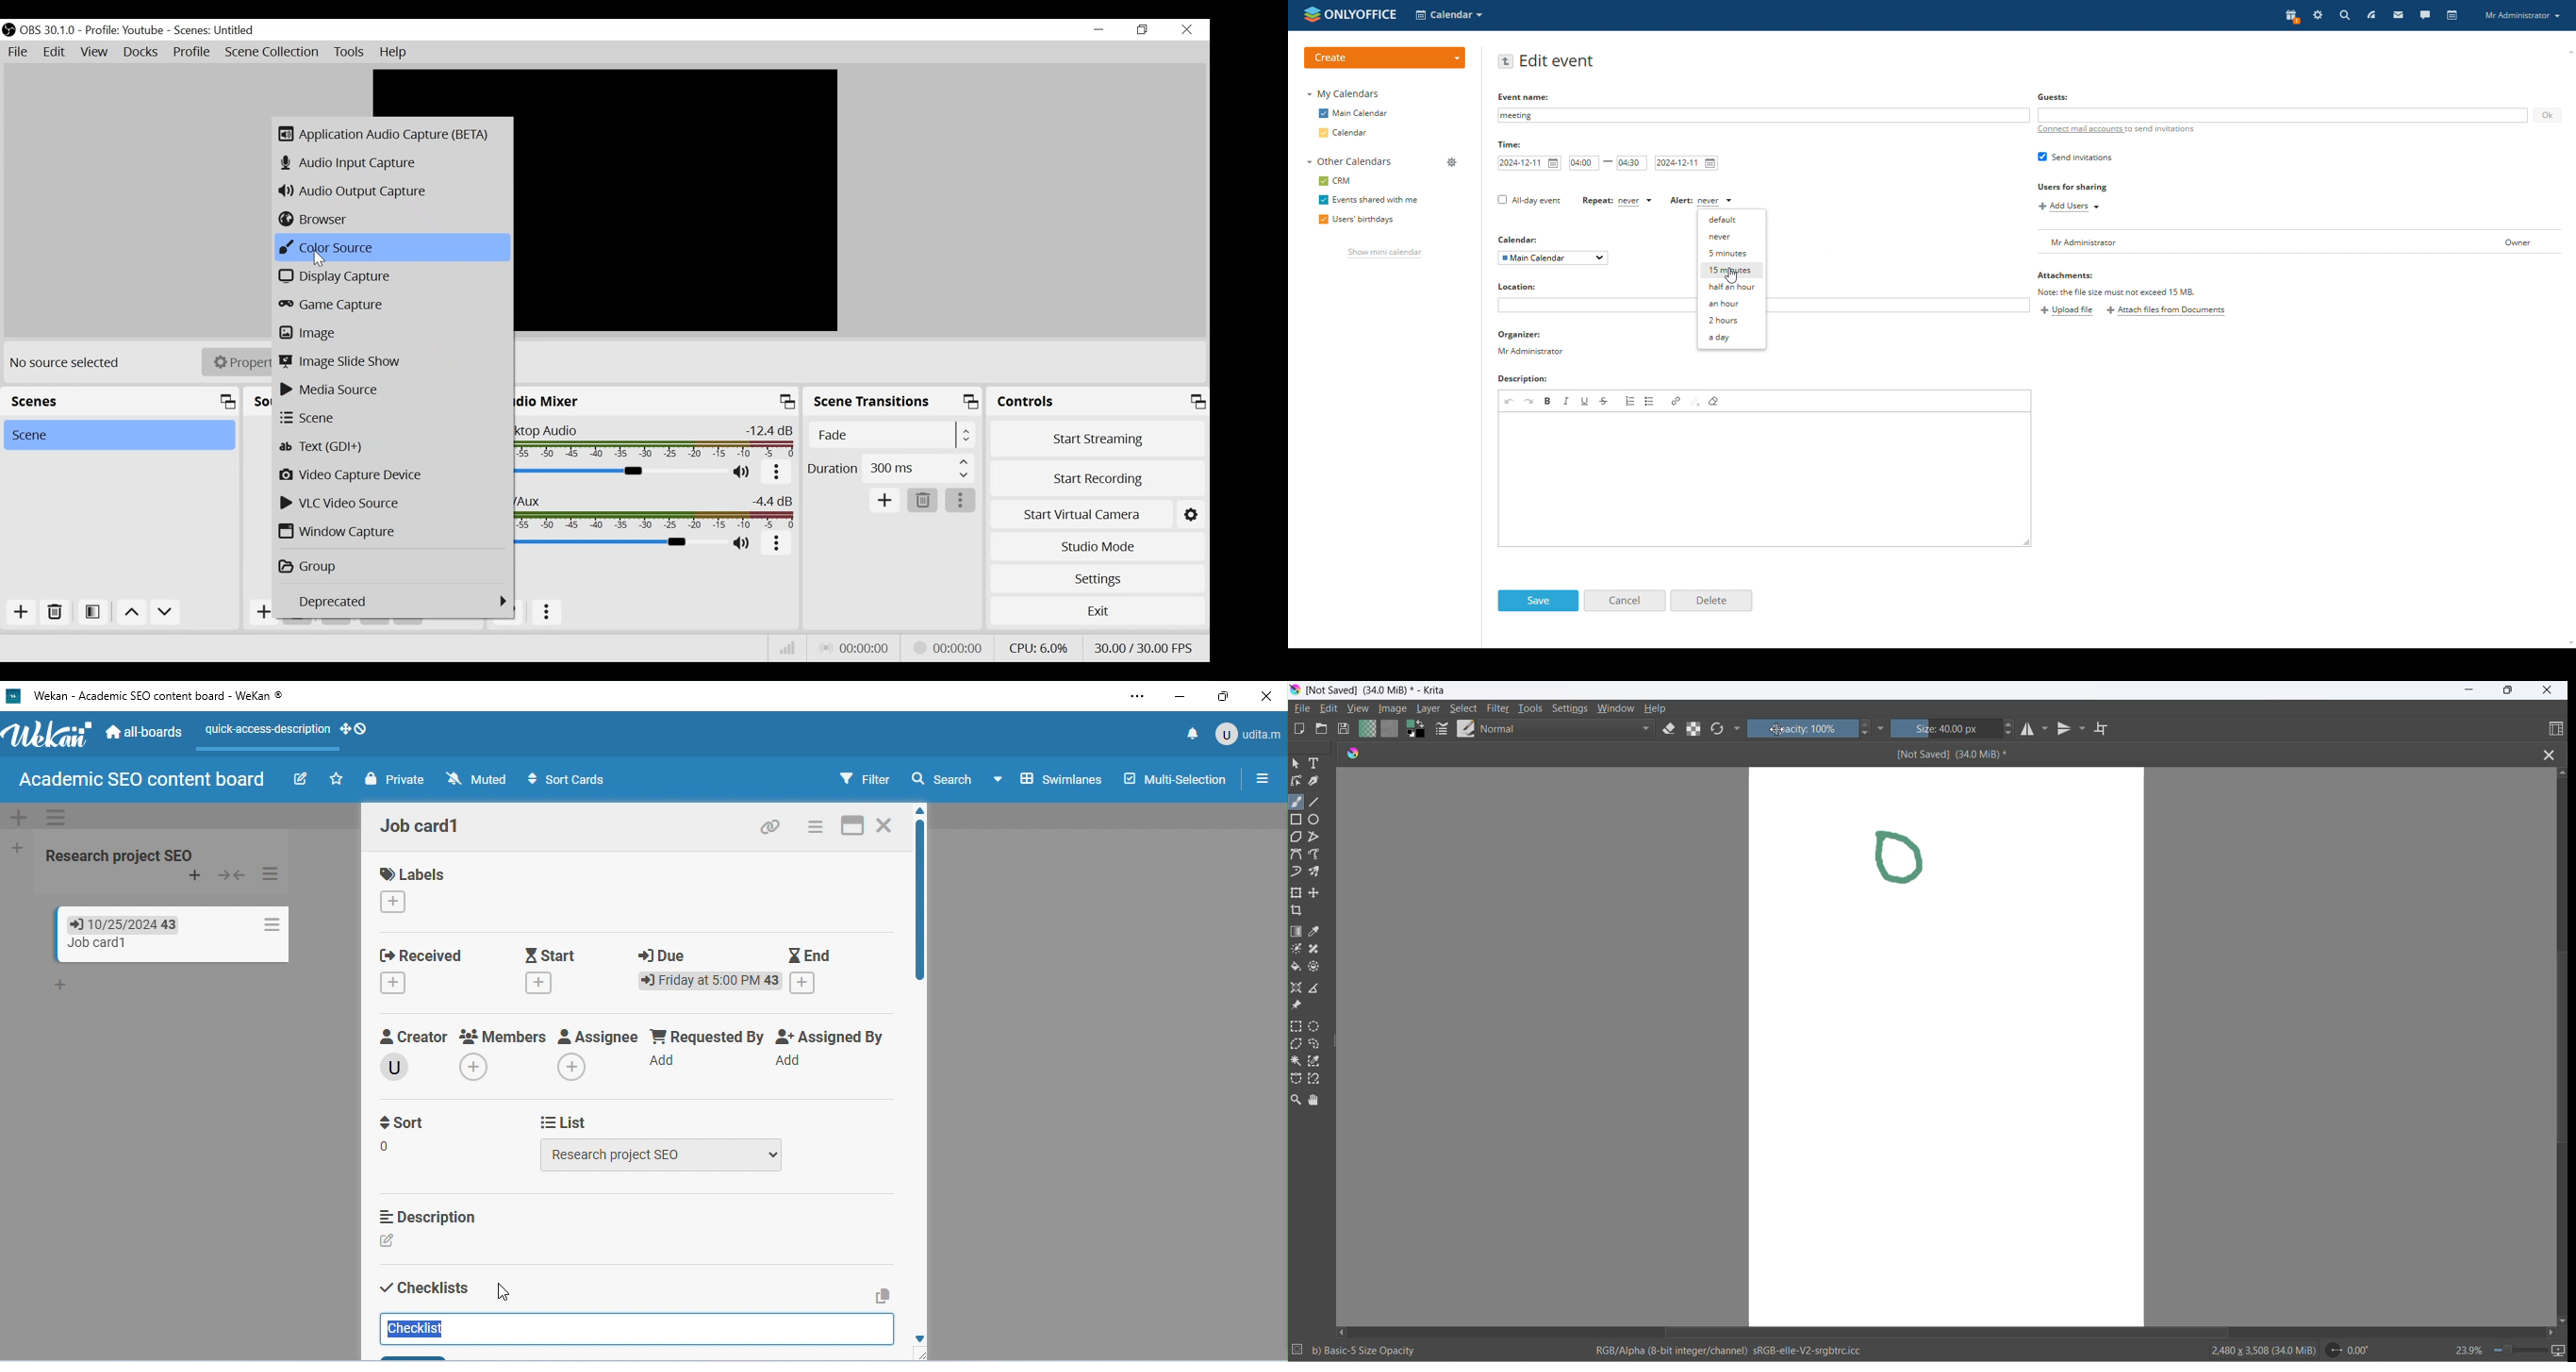 The height and width of the screenshot is (1372, 2576). I want to click on freehand path tool, so click(1319, 855).